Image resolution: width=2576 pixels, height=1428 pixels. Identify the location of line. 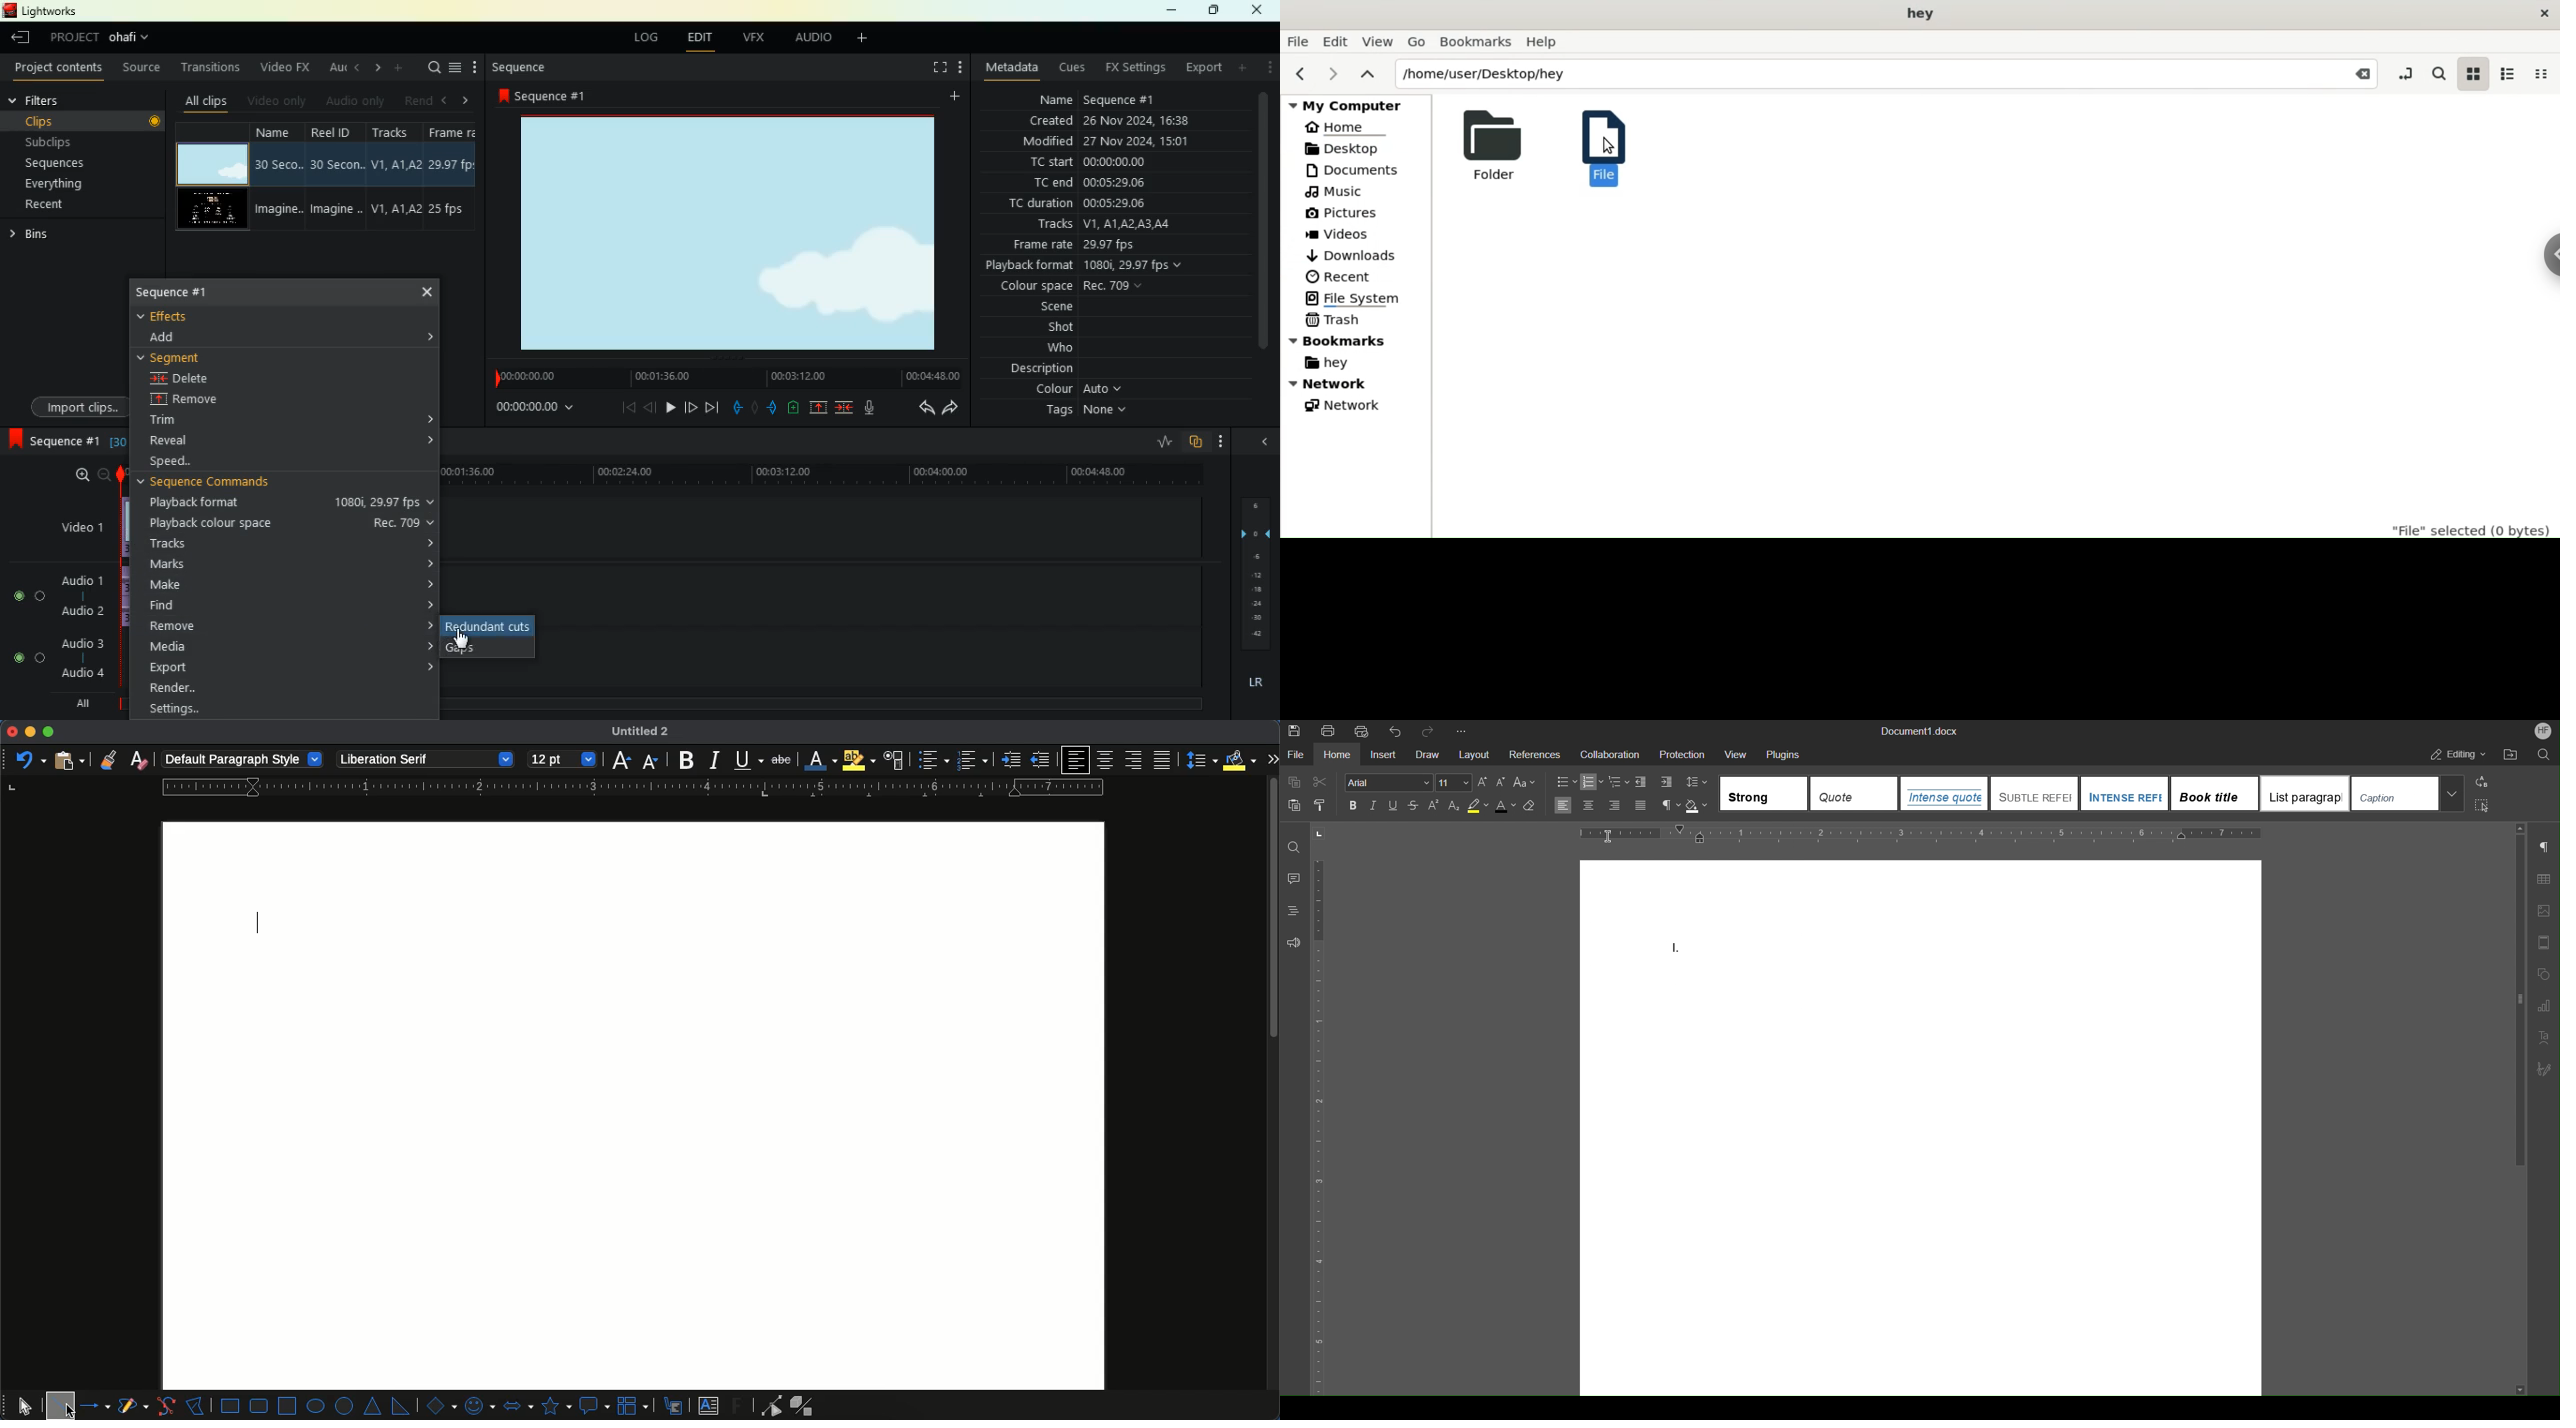
(60, 1397).